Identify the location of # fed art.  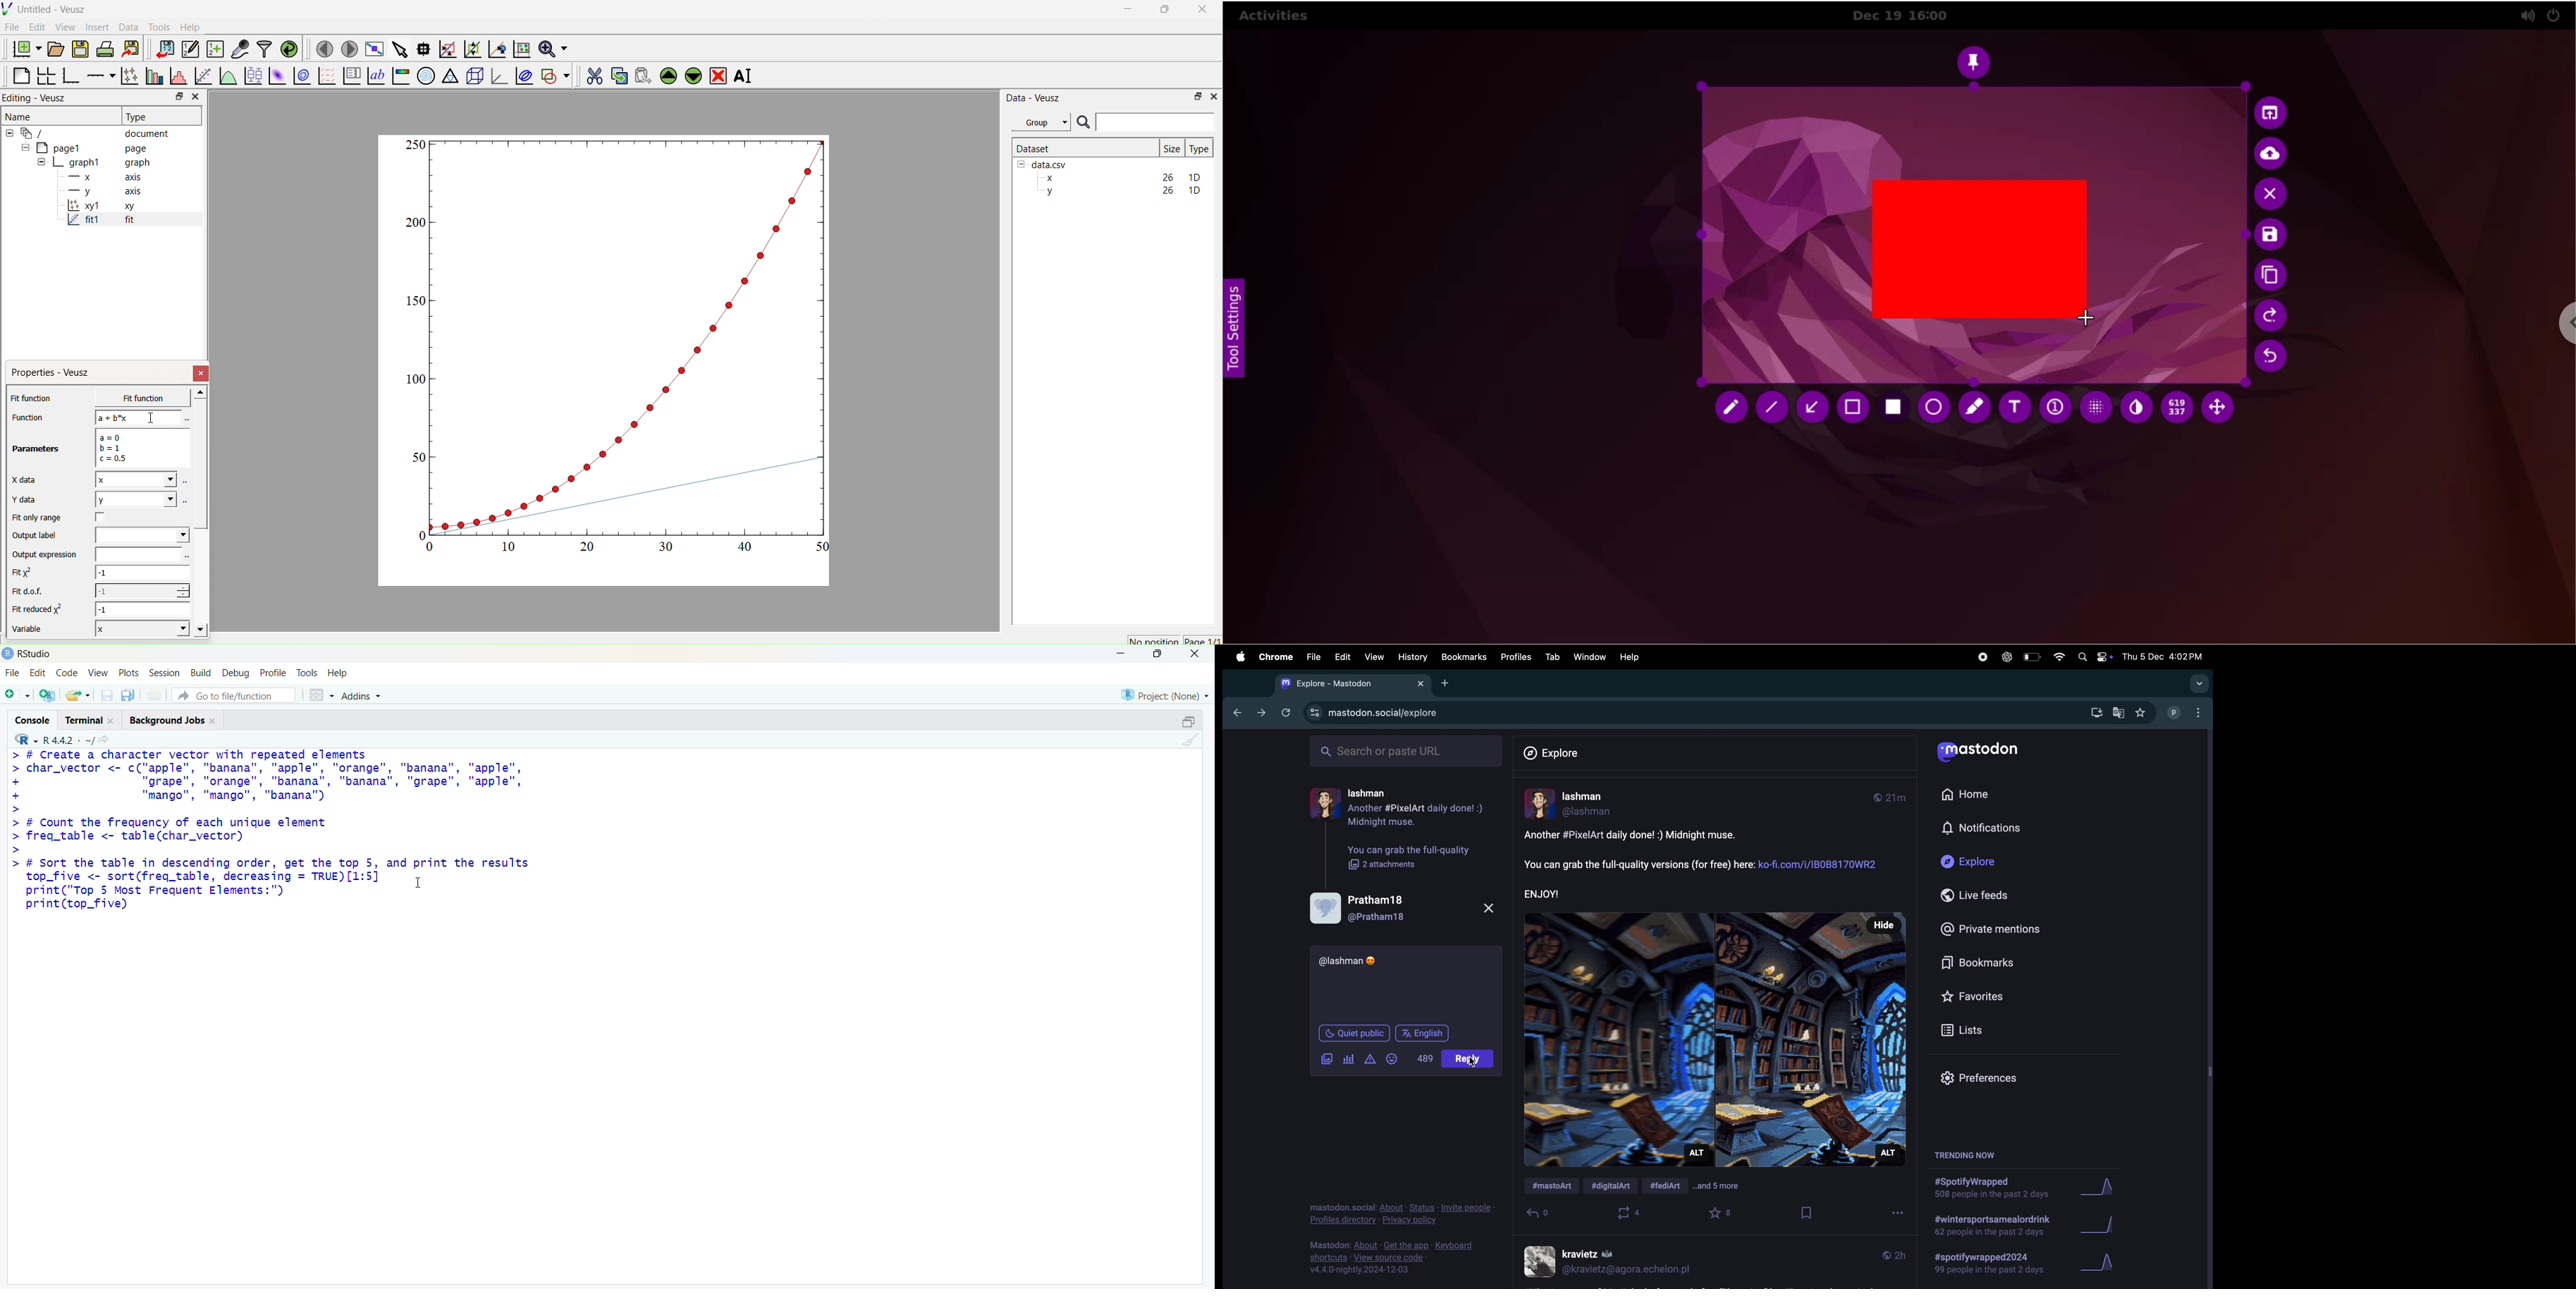
(1670, 1185).